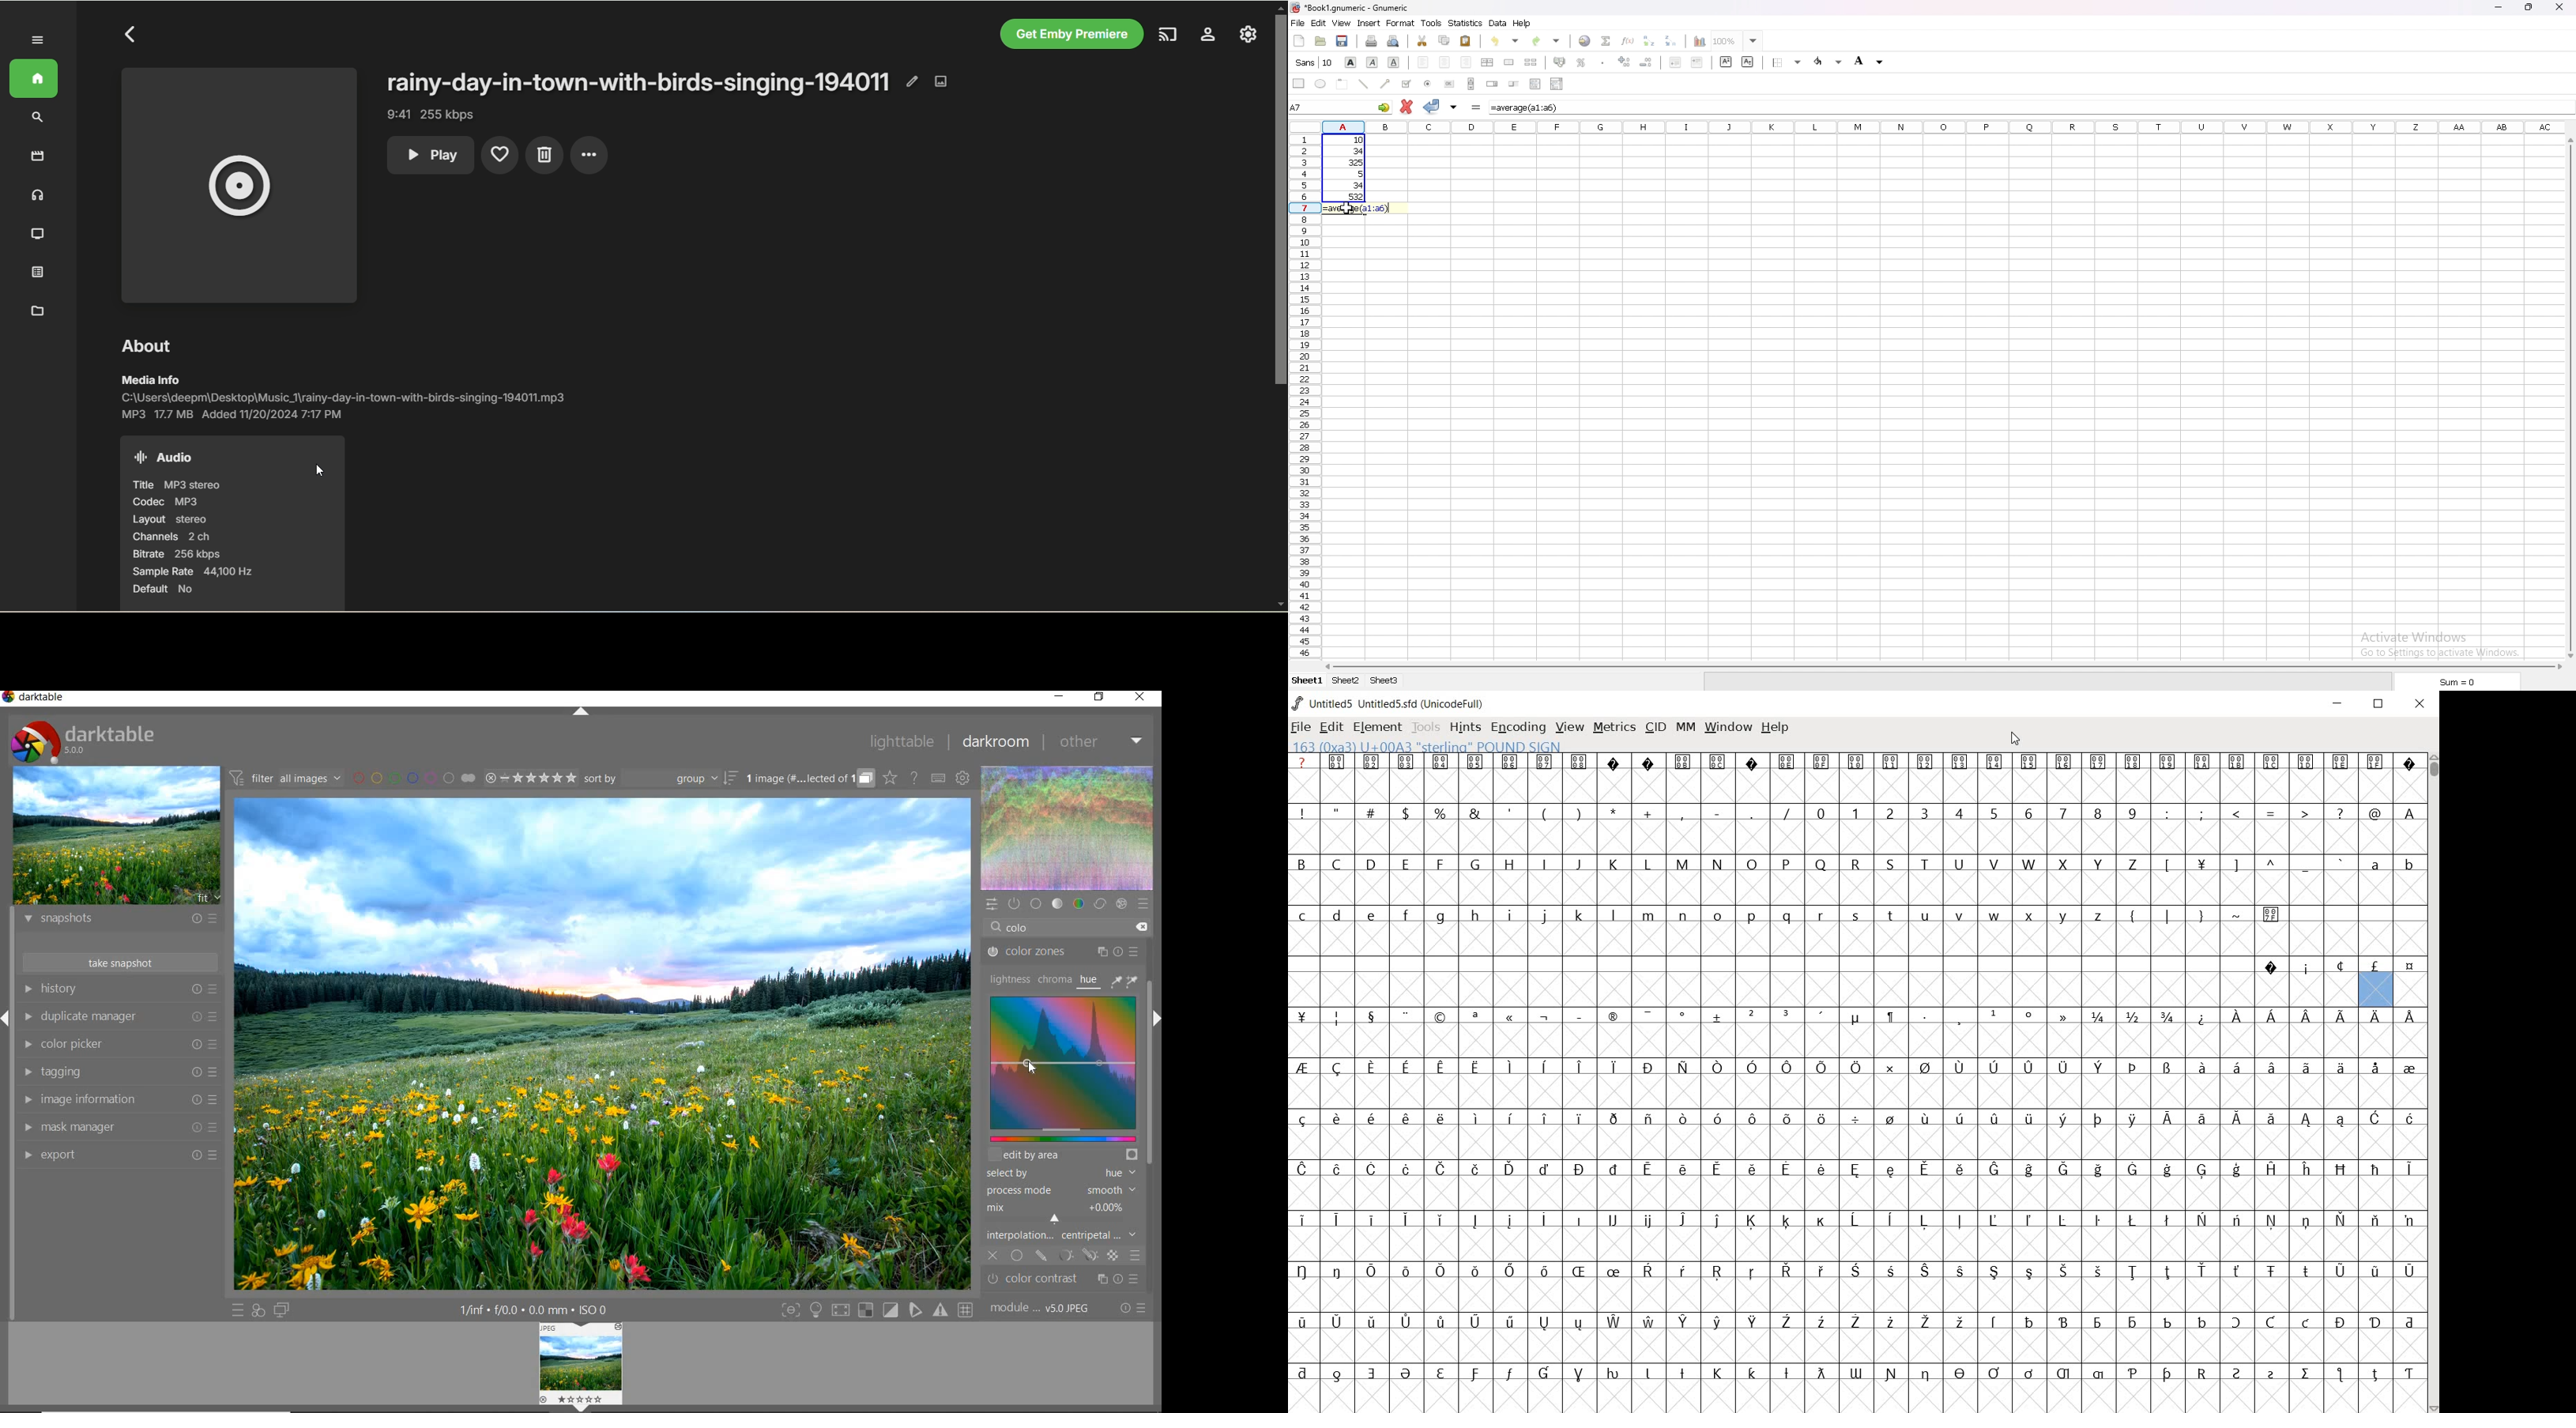 This screenshot has width=2576, height=1428. Describe the element at coordinates (915, 779) in the screenshot. I see `enable online help` at that location.